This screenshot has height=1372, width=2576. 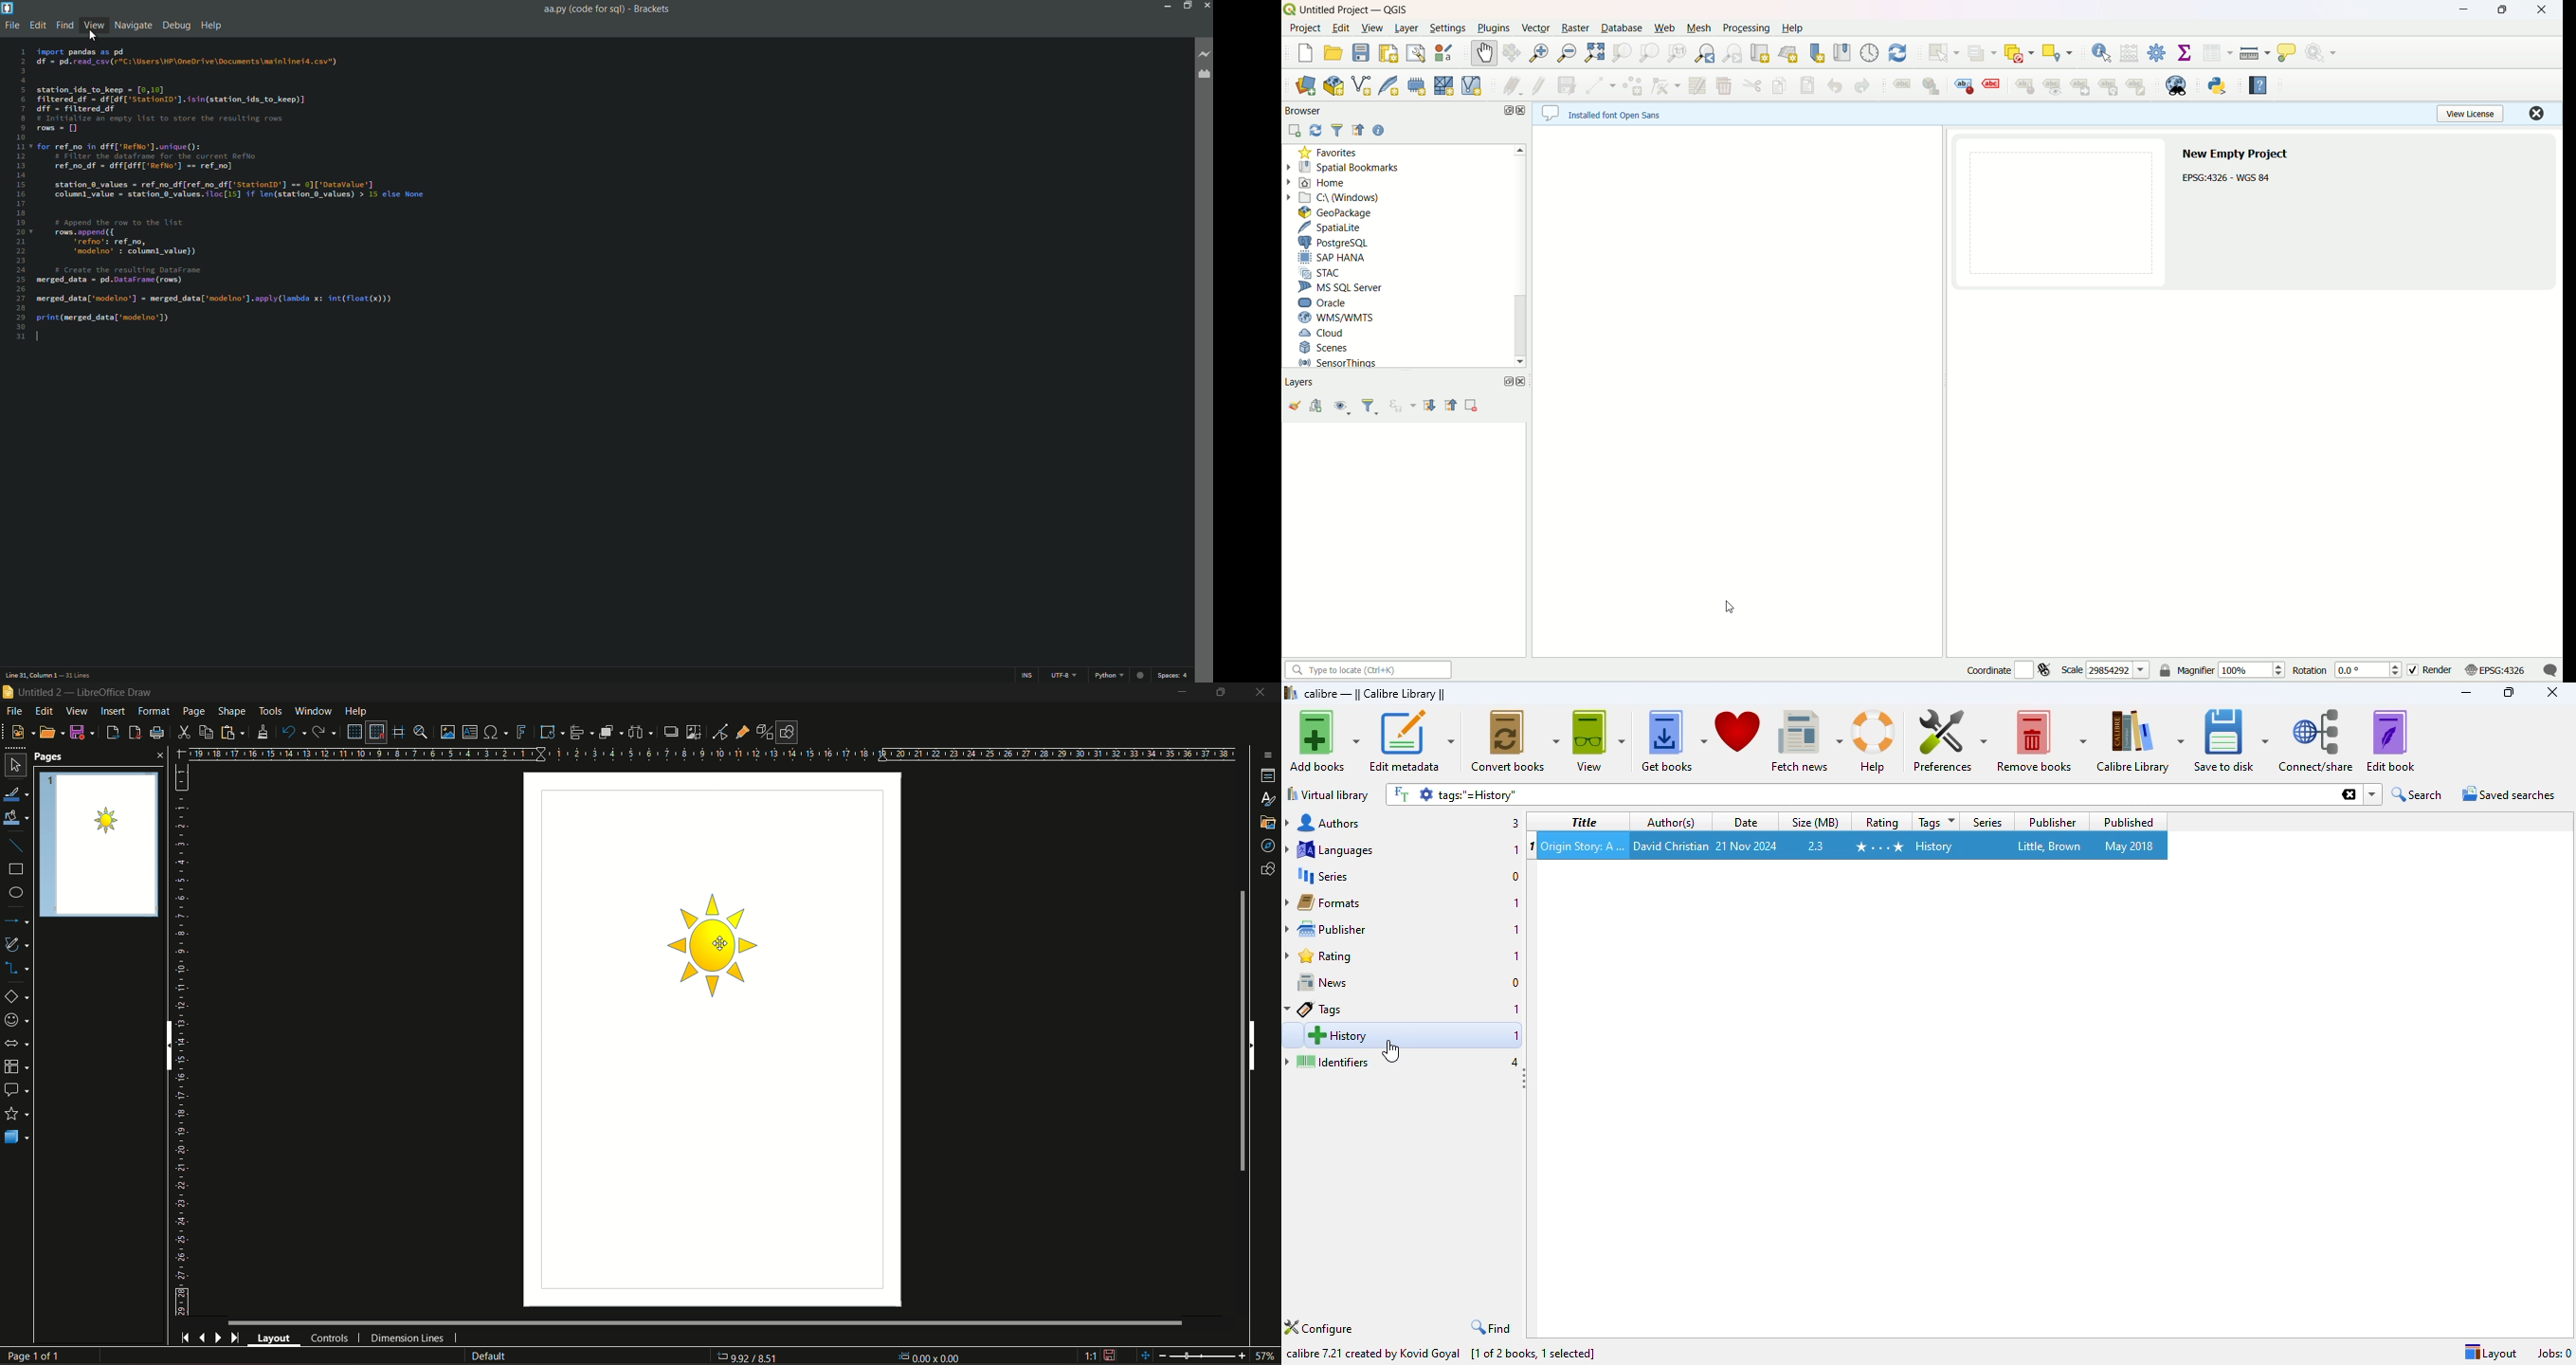 What do you see at coordinates (358, 710) in the screenshot?
I see `help` at bounding box center [358, 710].